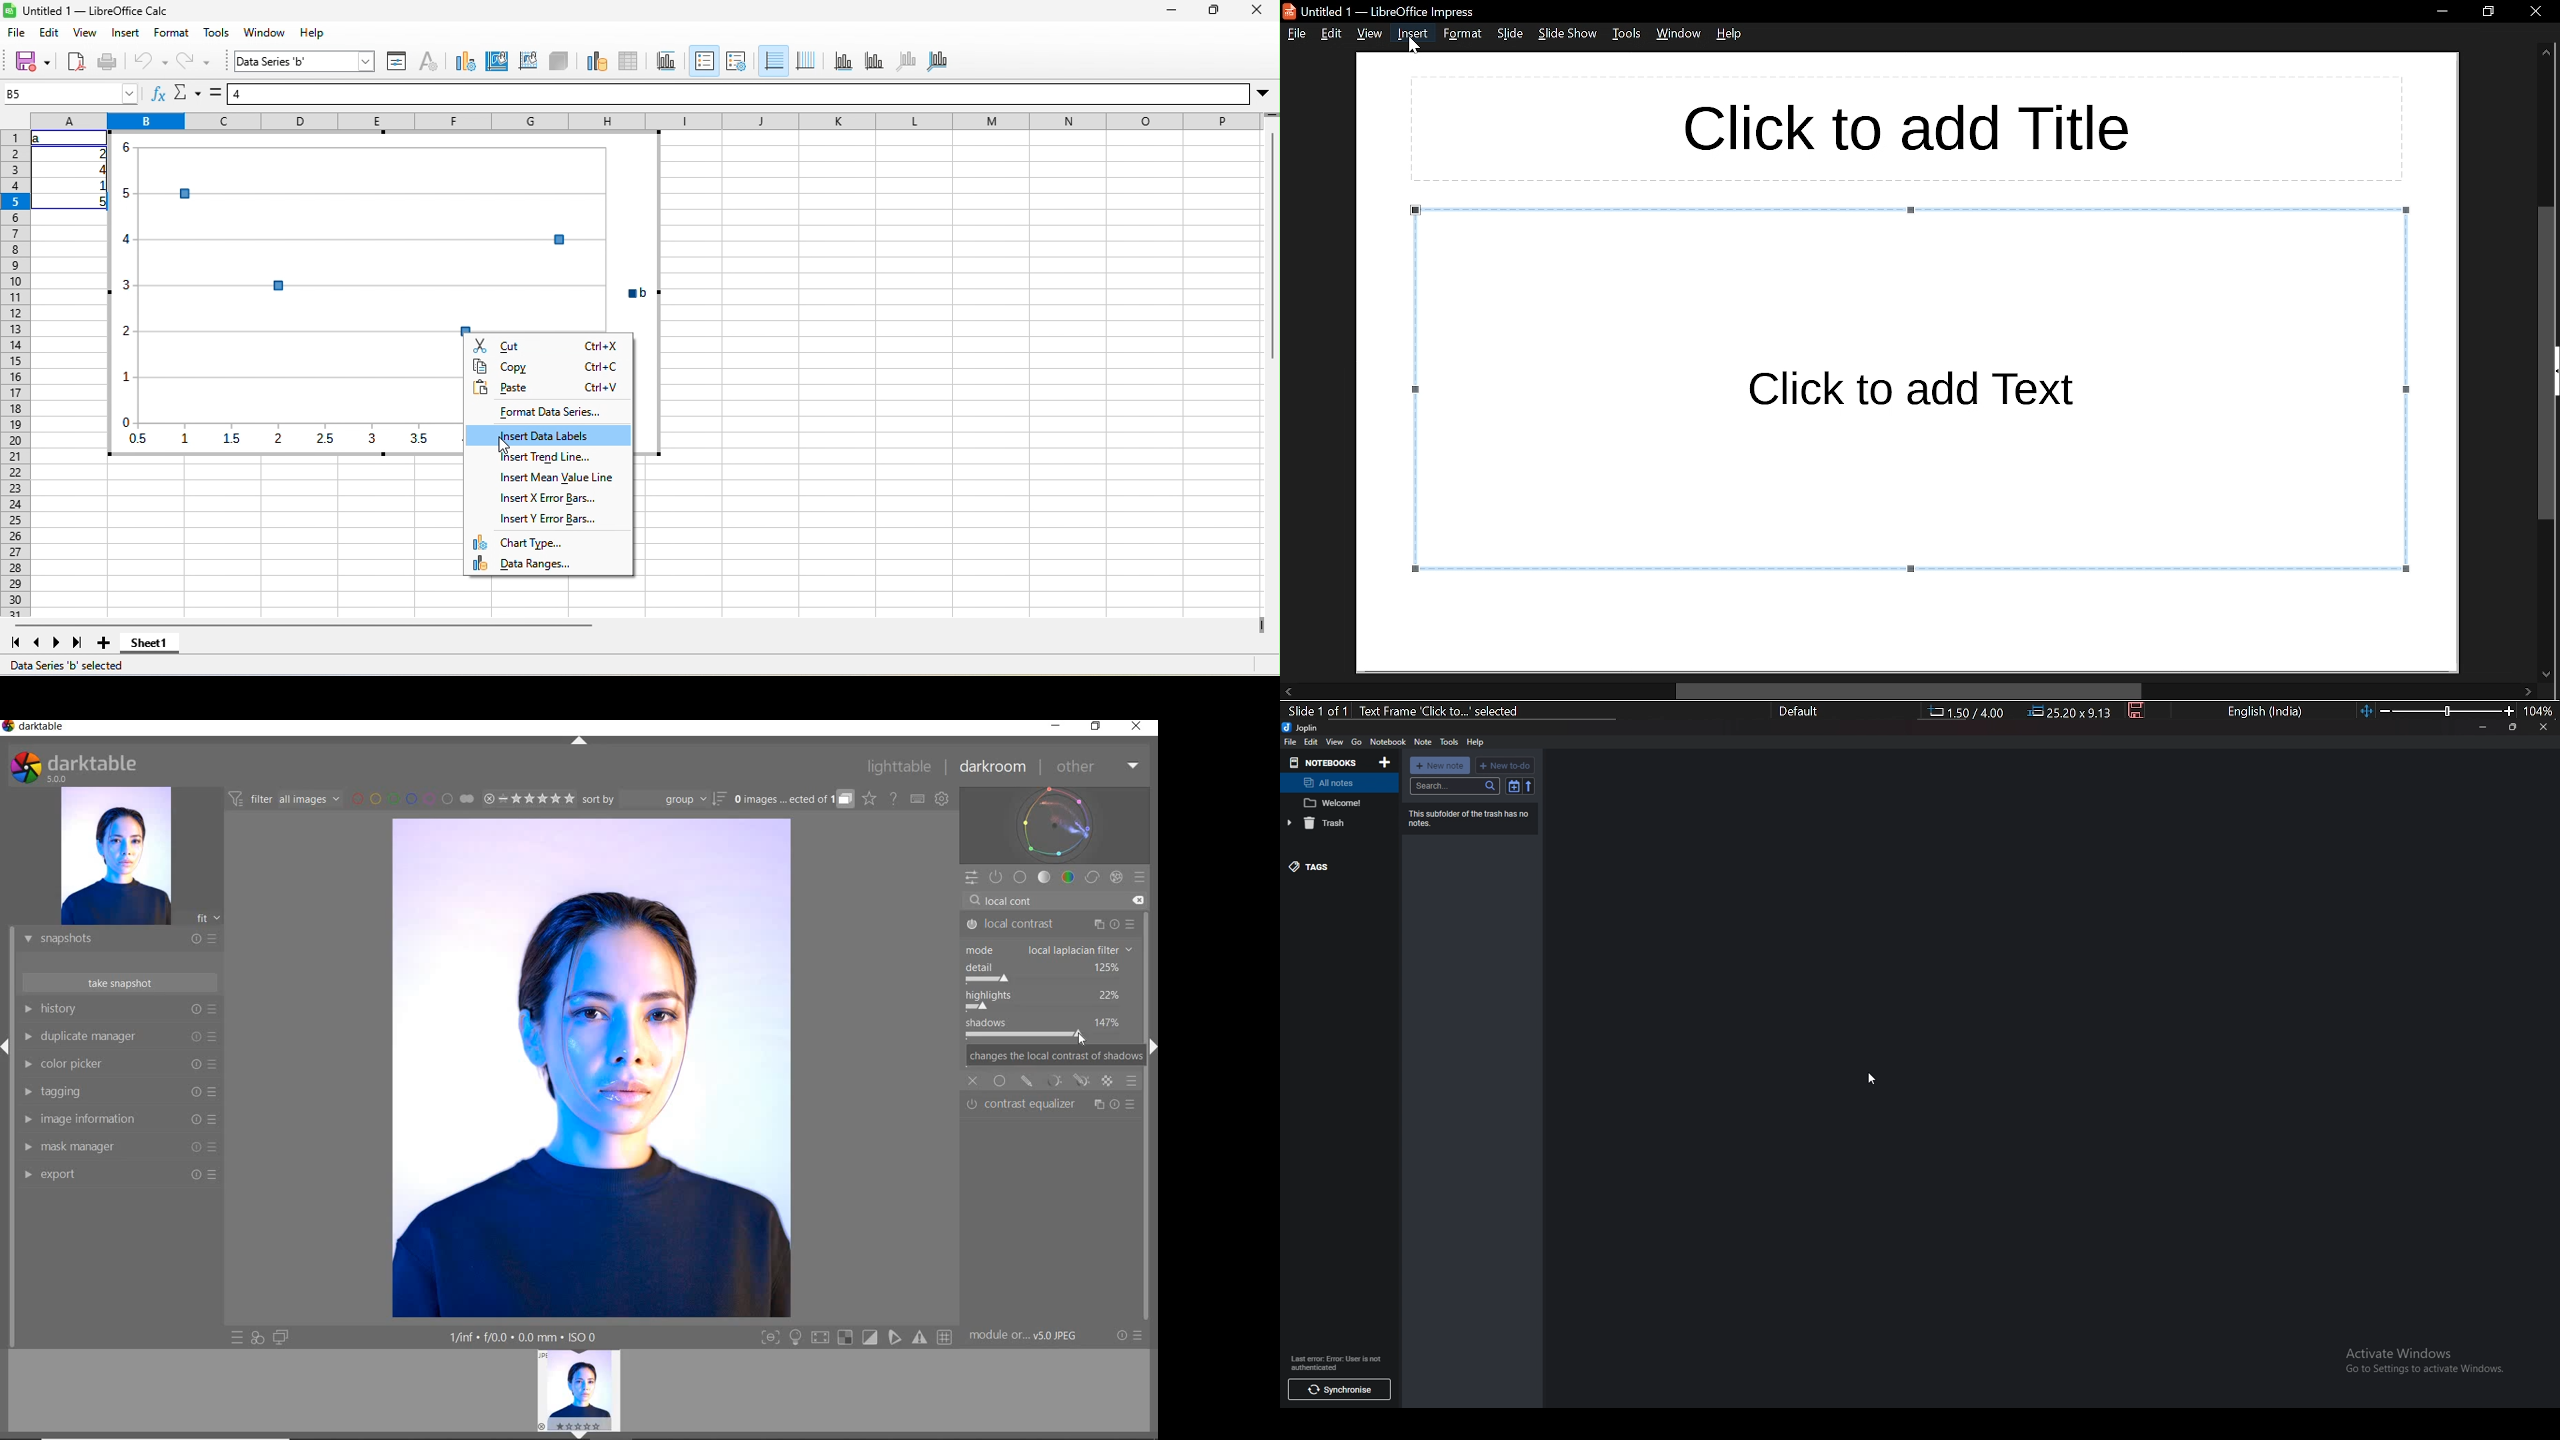 This screenshot has width=2576, height=1456. Describe the element at coordinates (1302, 728) in the screenshot. I see `joplin logo and name` at that location.